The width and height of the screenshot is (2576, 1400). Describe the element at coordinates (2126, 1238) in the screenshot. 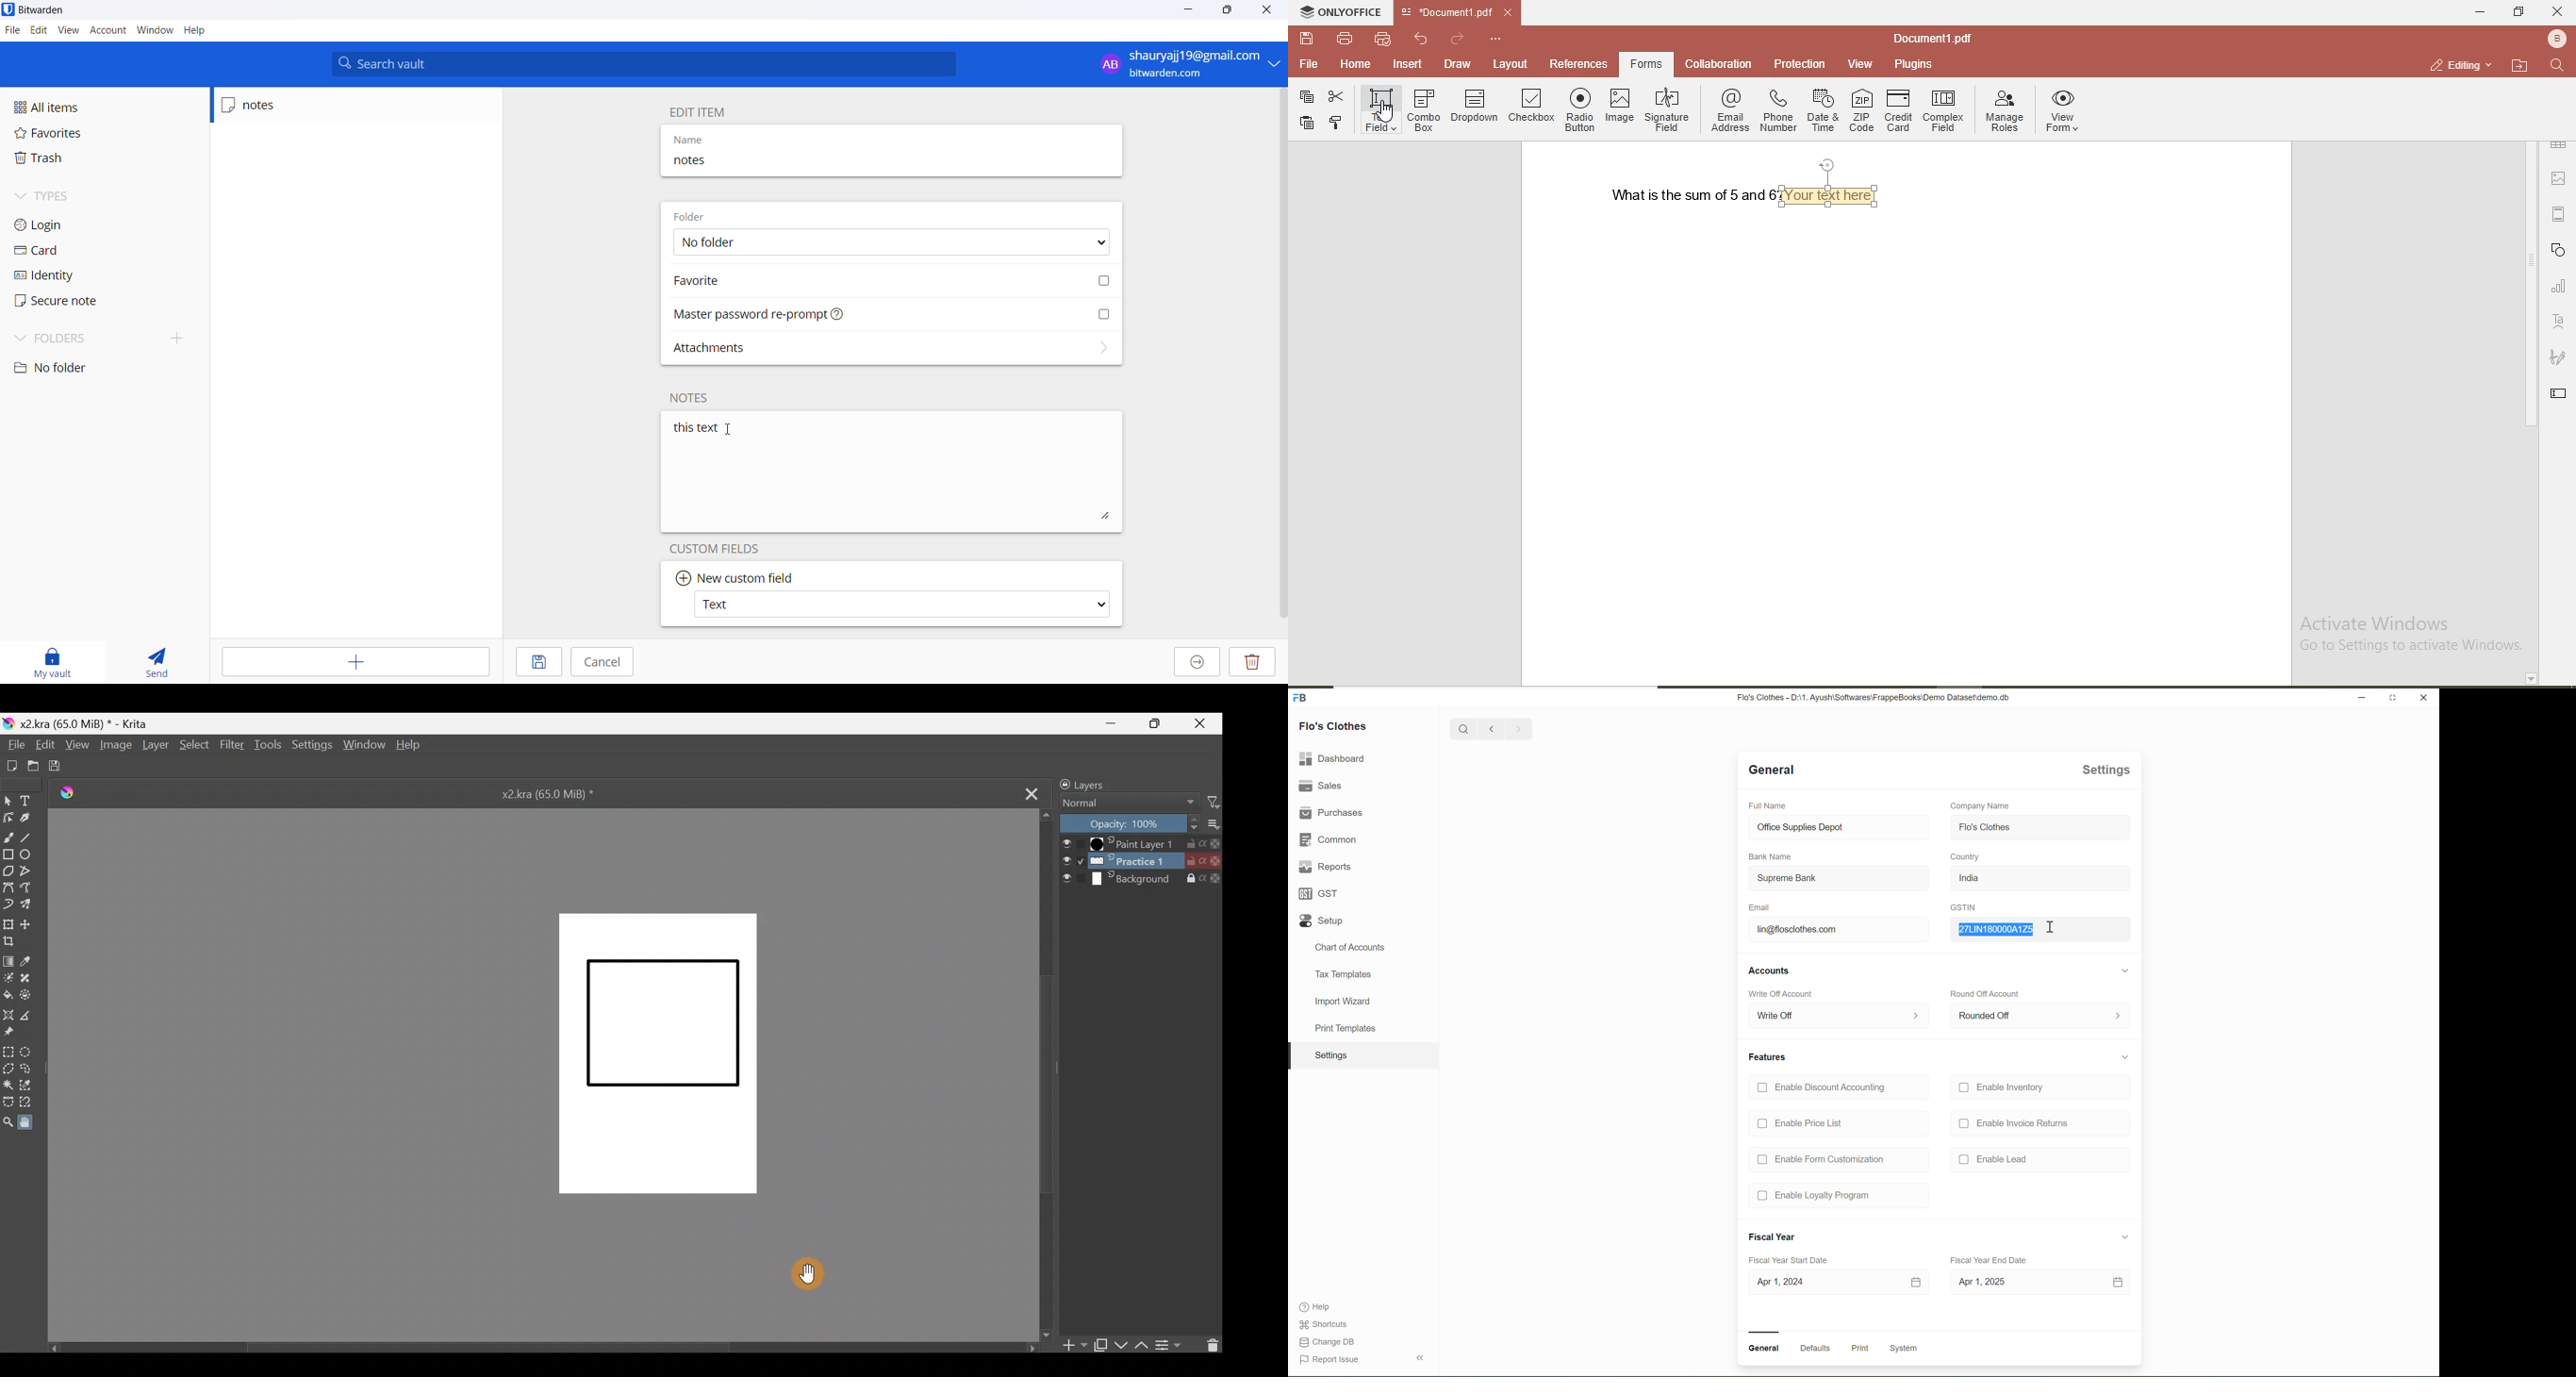

I see `Expand/collapse` at that location.